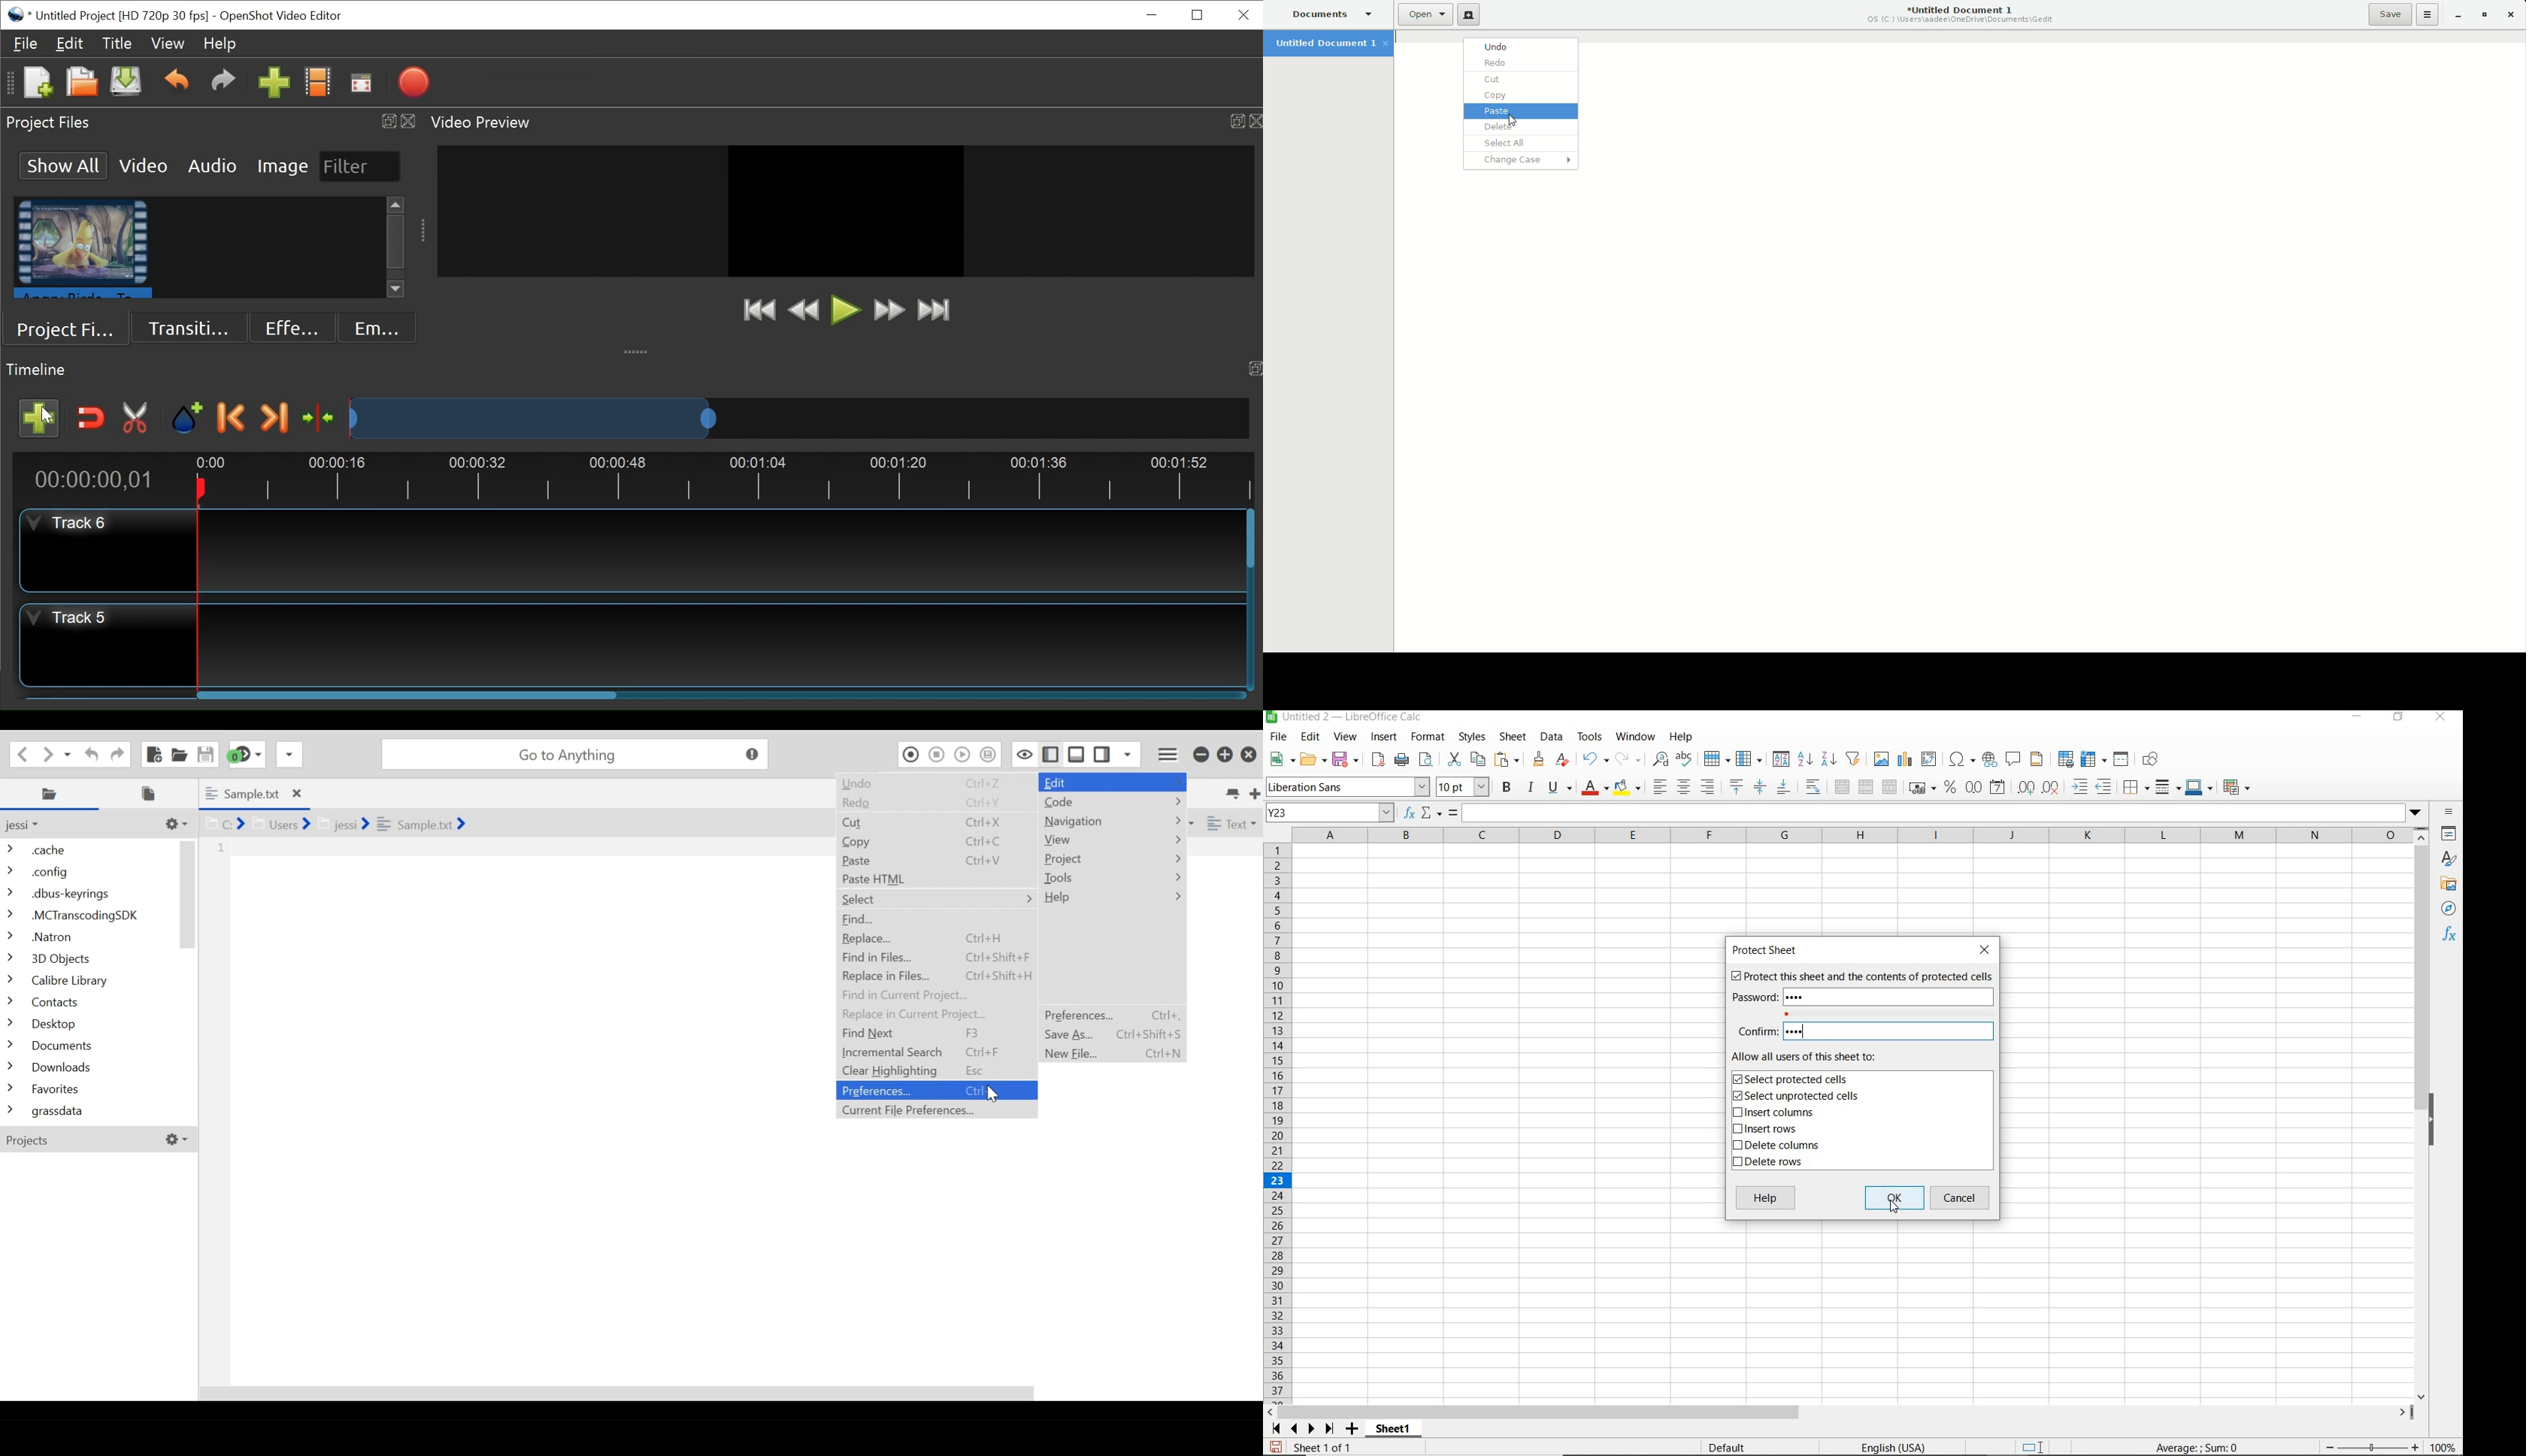 This screenshot has height=1456, width=2548. Describe the element at coordinates (1464, 788) in the screenshot. I see `FONT SIZE` at that location.